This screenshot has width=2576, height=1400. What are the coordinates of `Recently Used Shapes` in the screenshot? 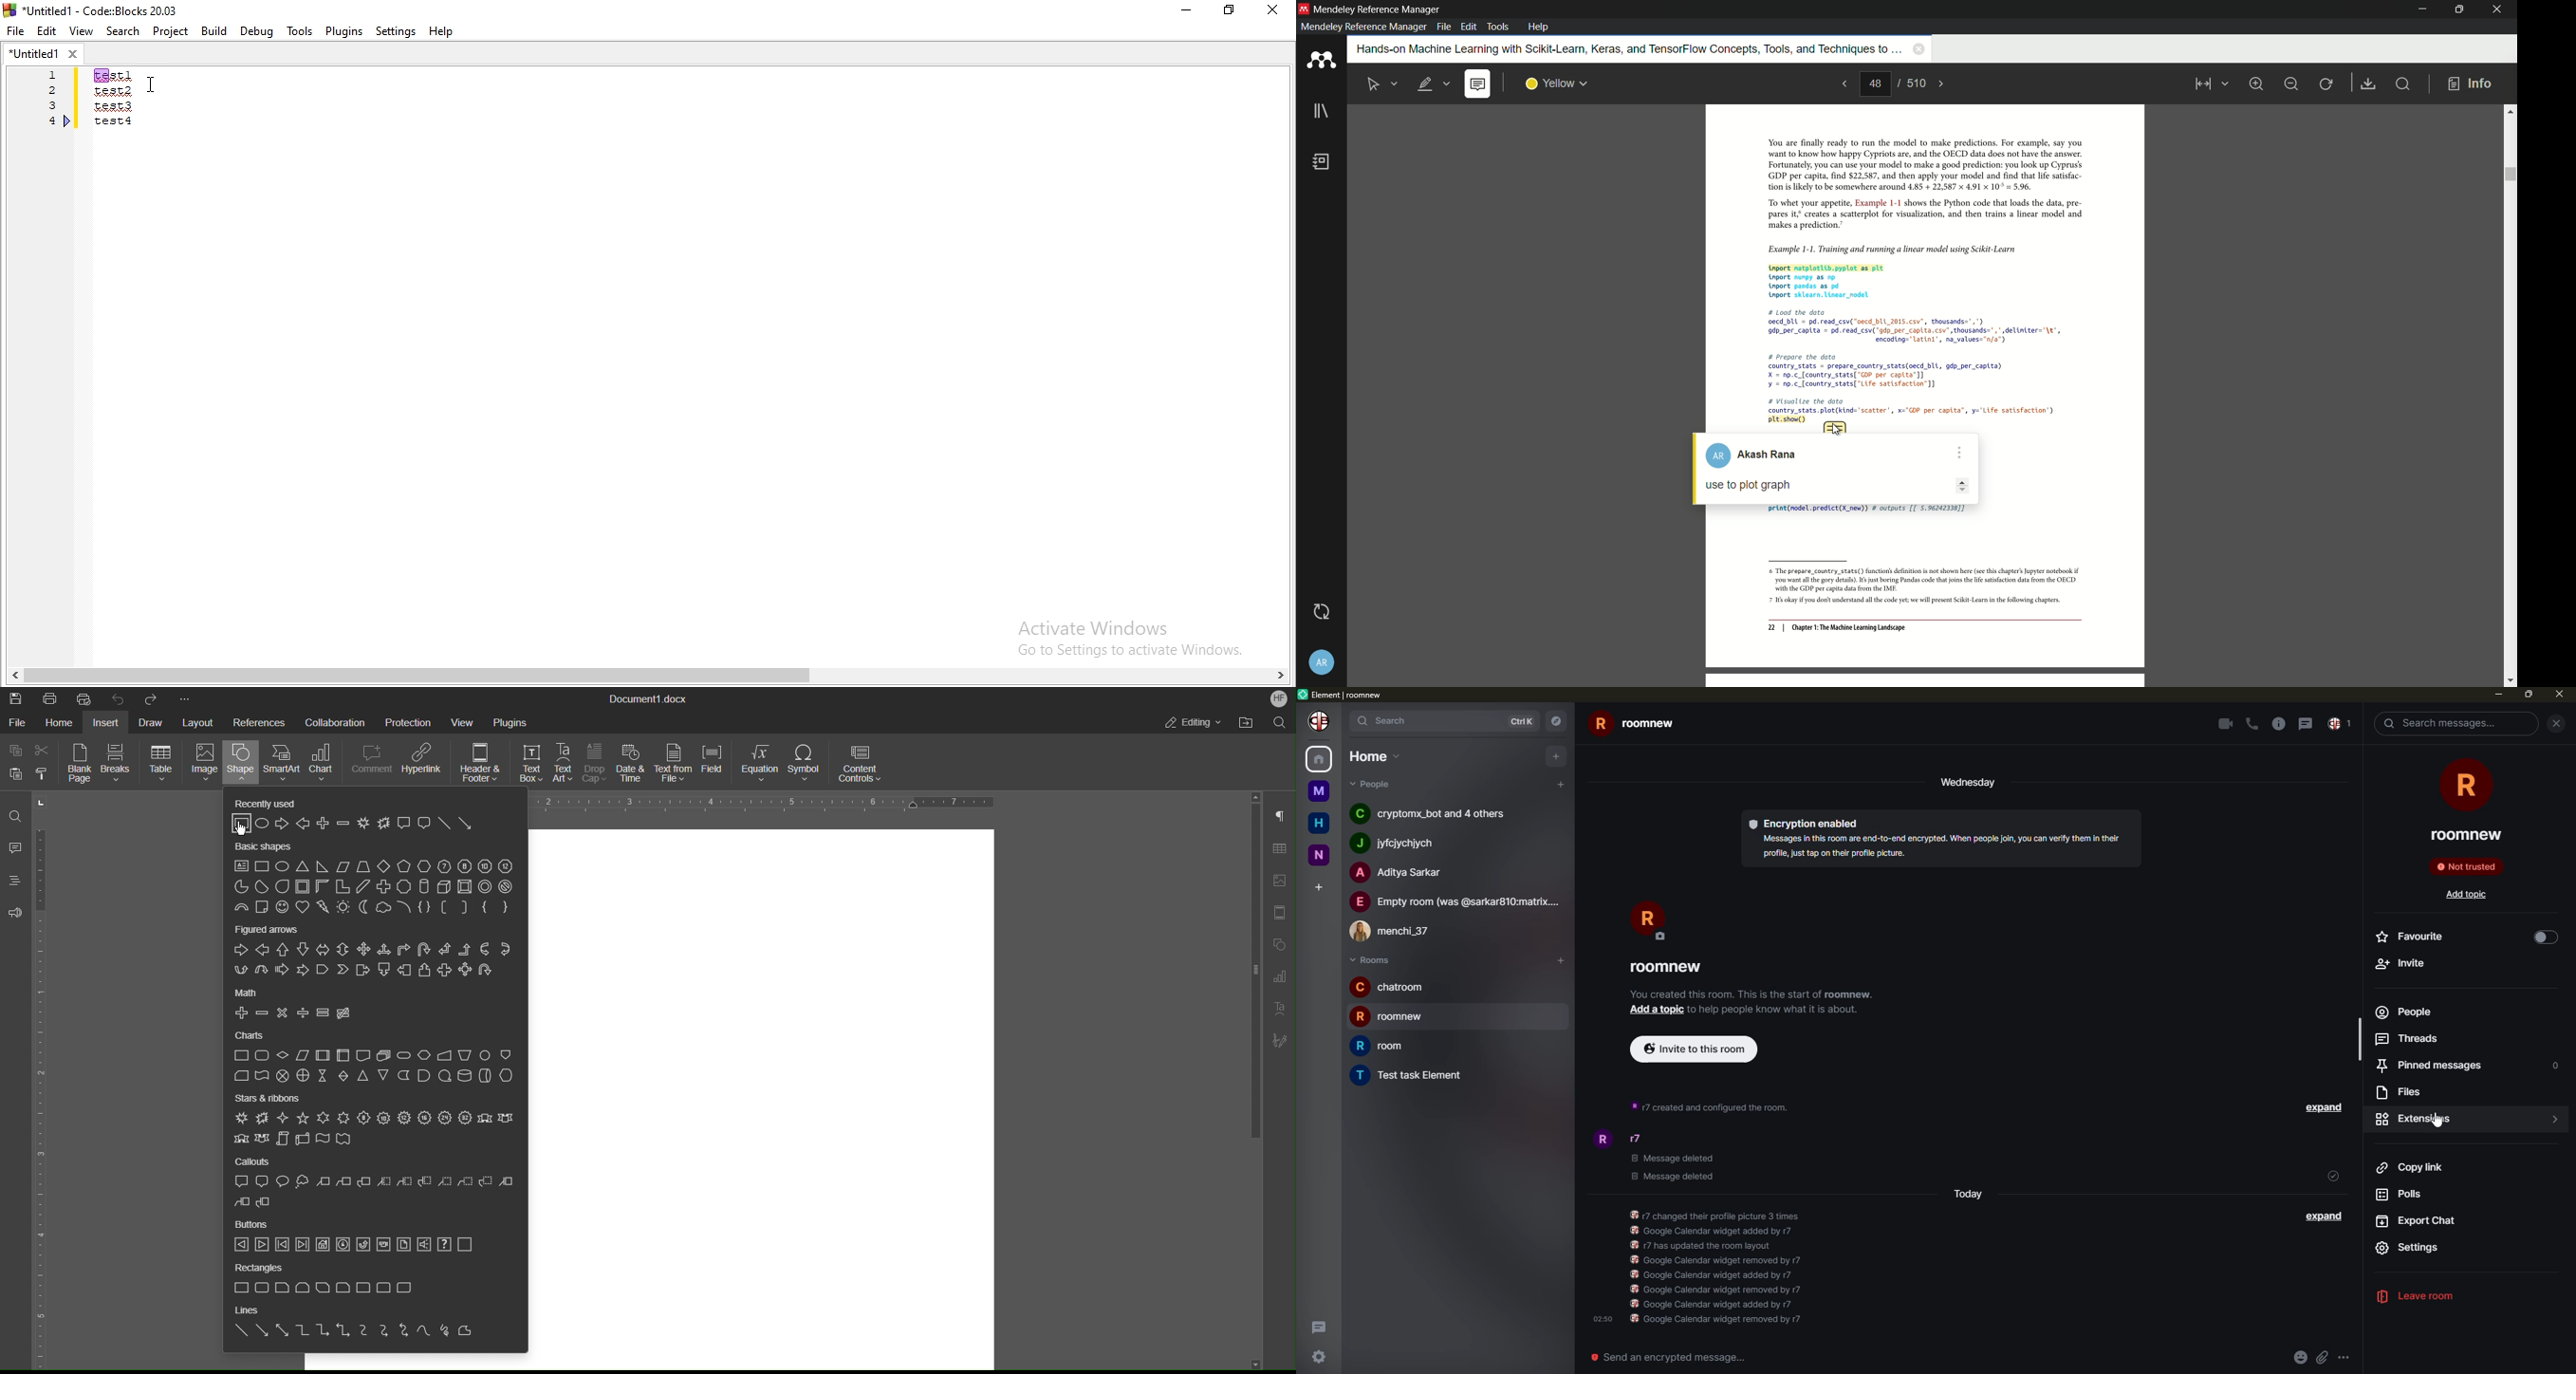 It's located at (351, 826).